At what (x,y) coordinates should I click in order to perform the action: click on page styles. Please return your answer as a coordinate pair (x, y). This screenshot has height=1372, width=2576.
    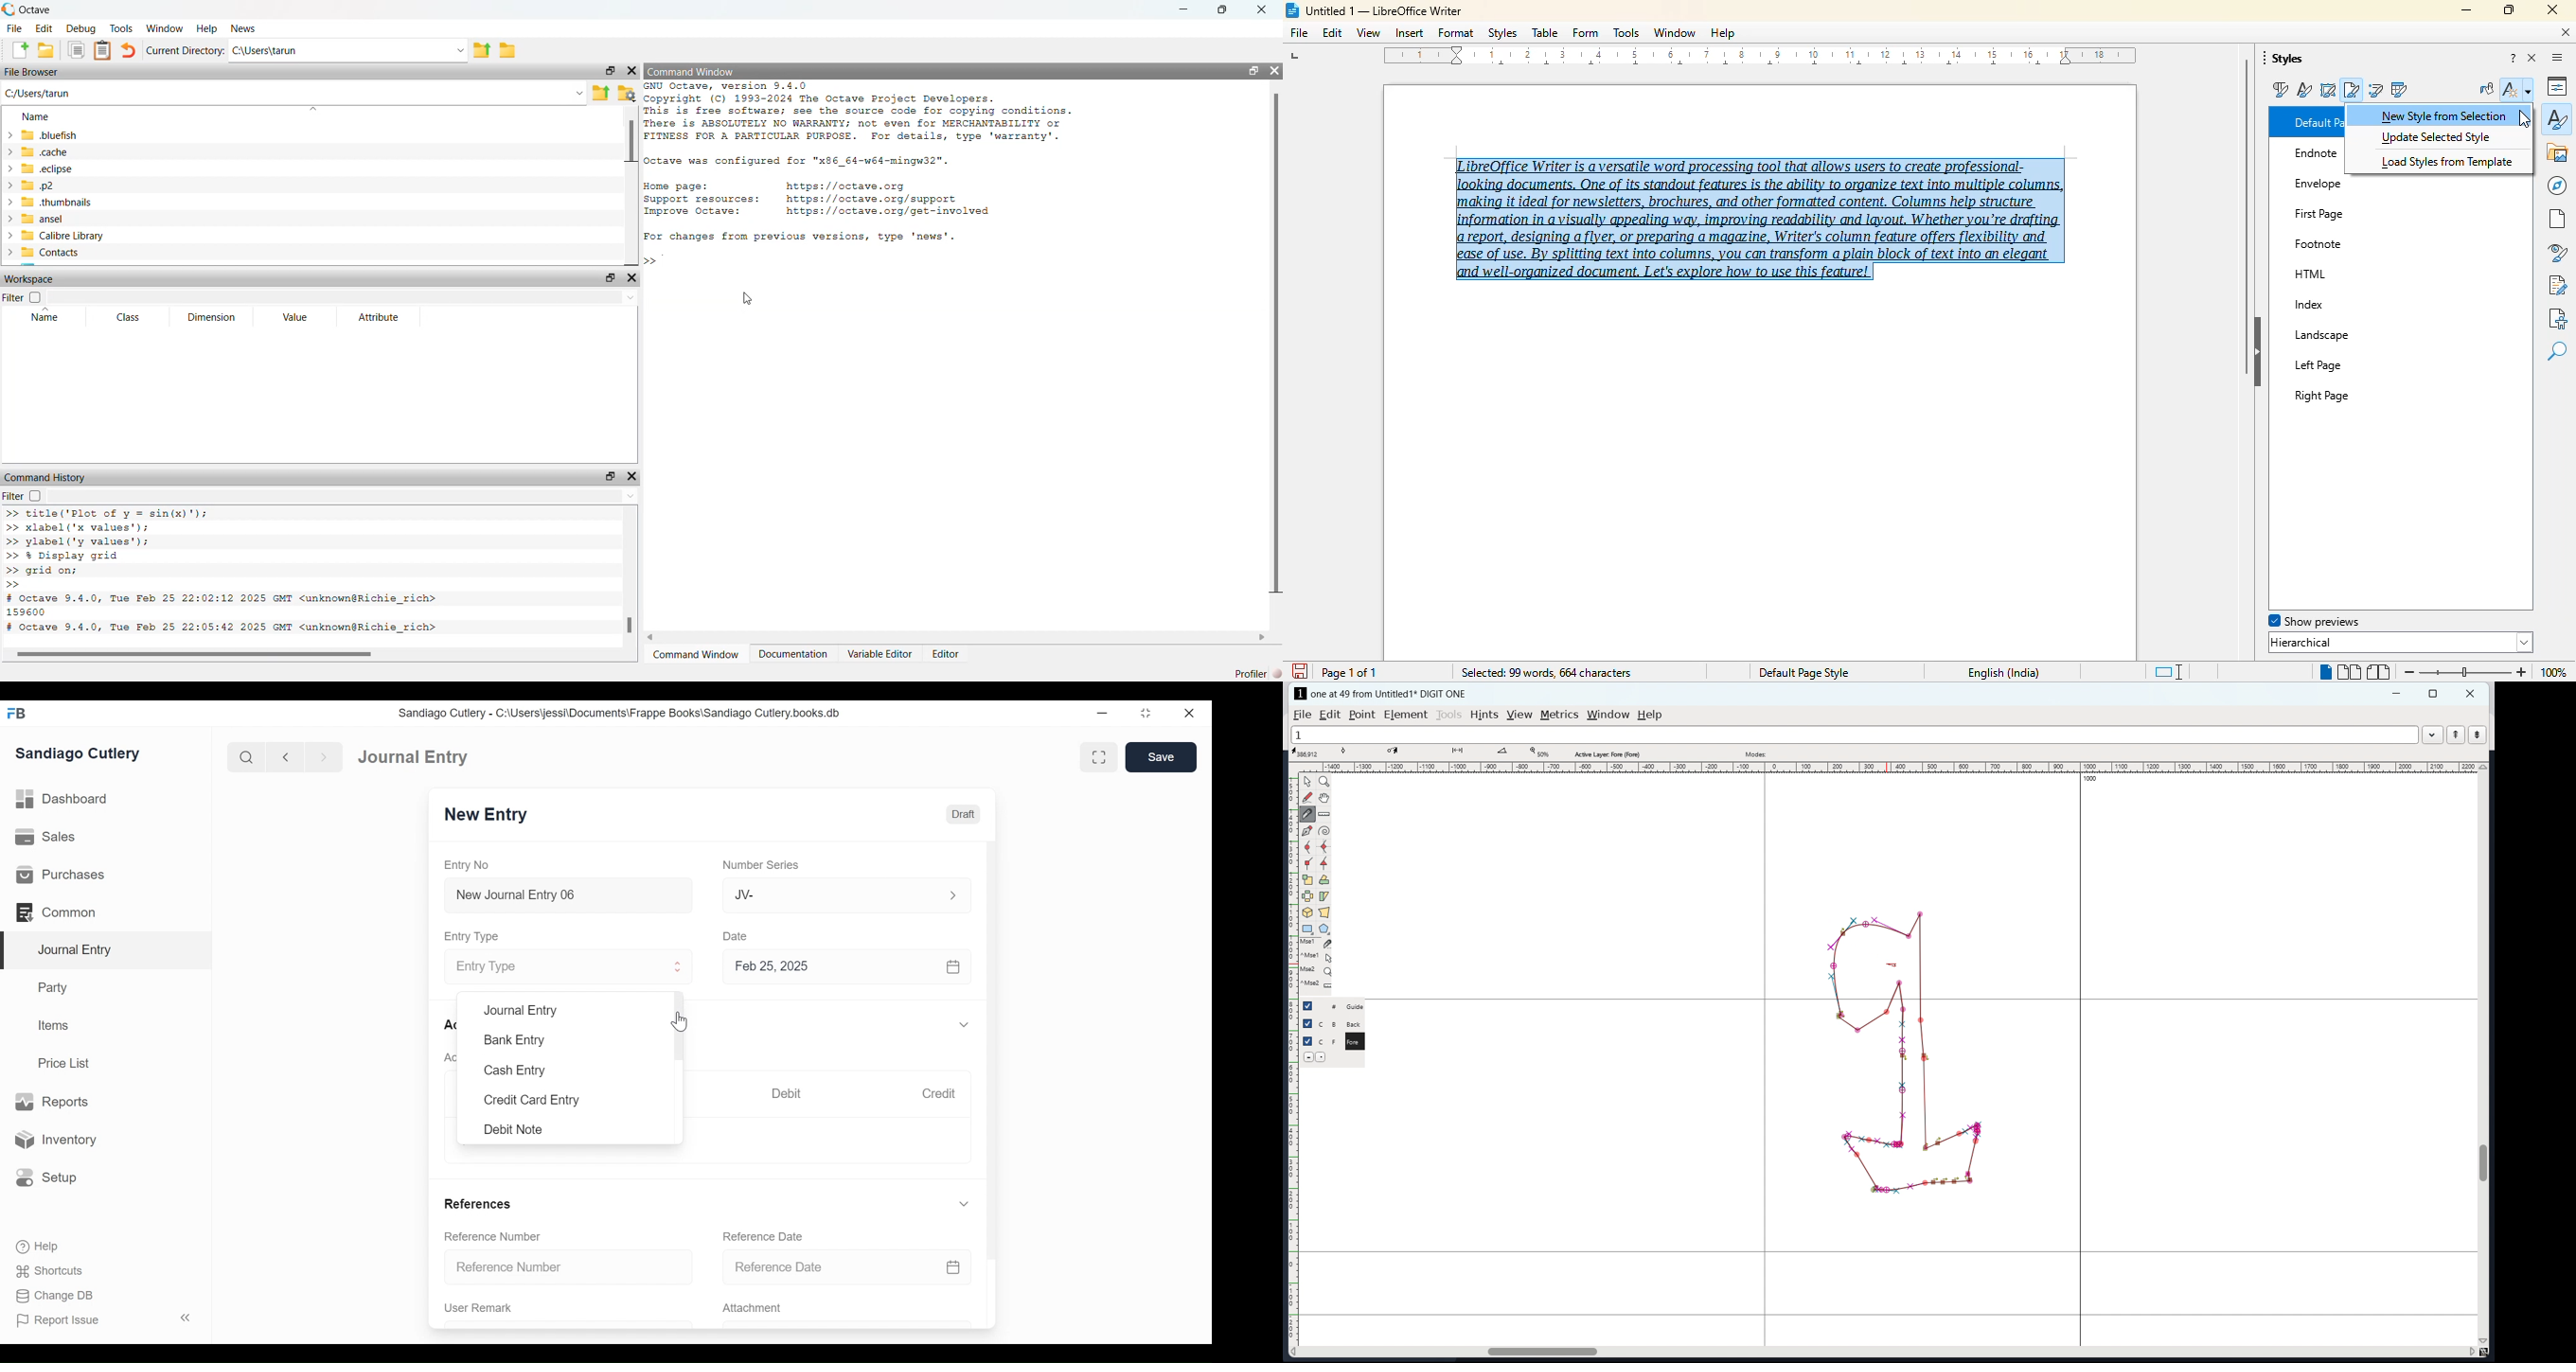
    Looking at the image, I should click on (2353, 89).